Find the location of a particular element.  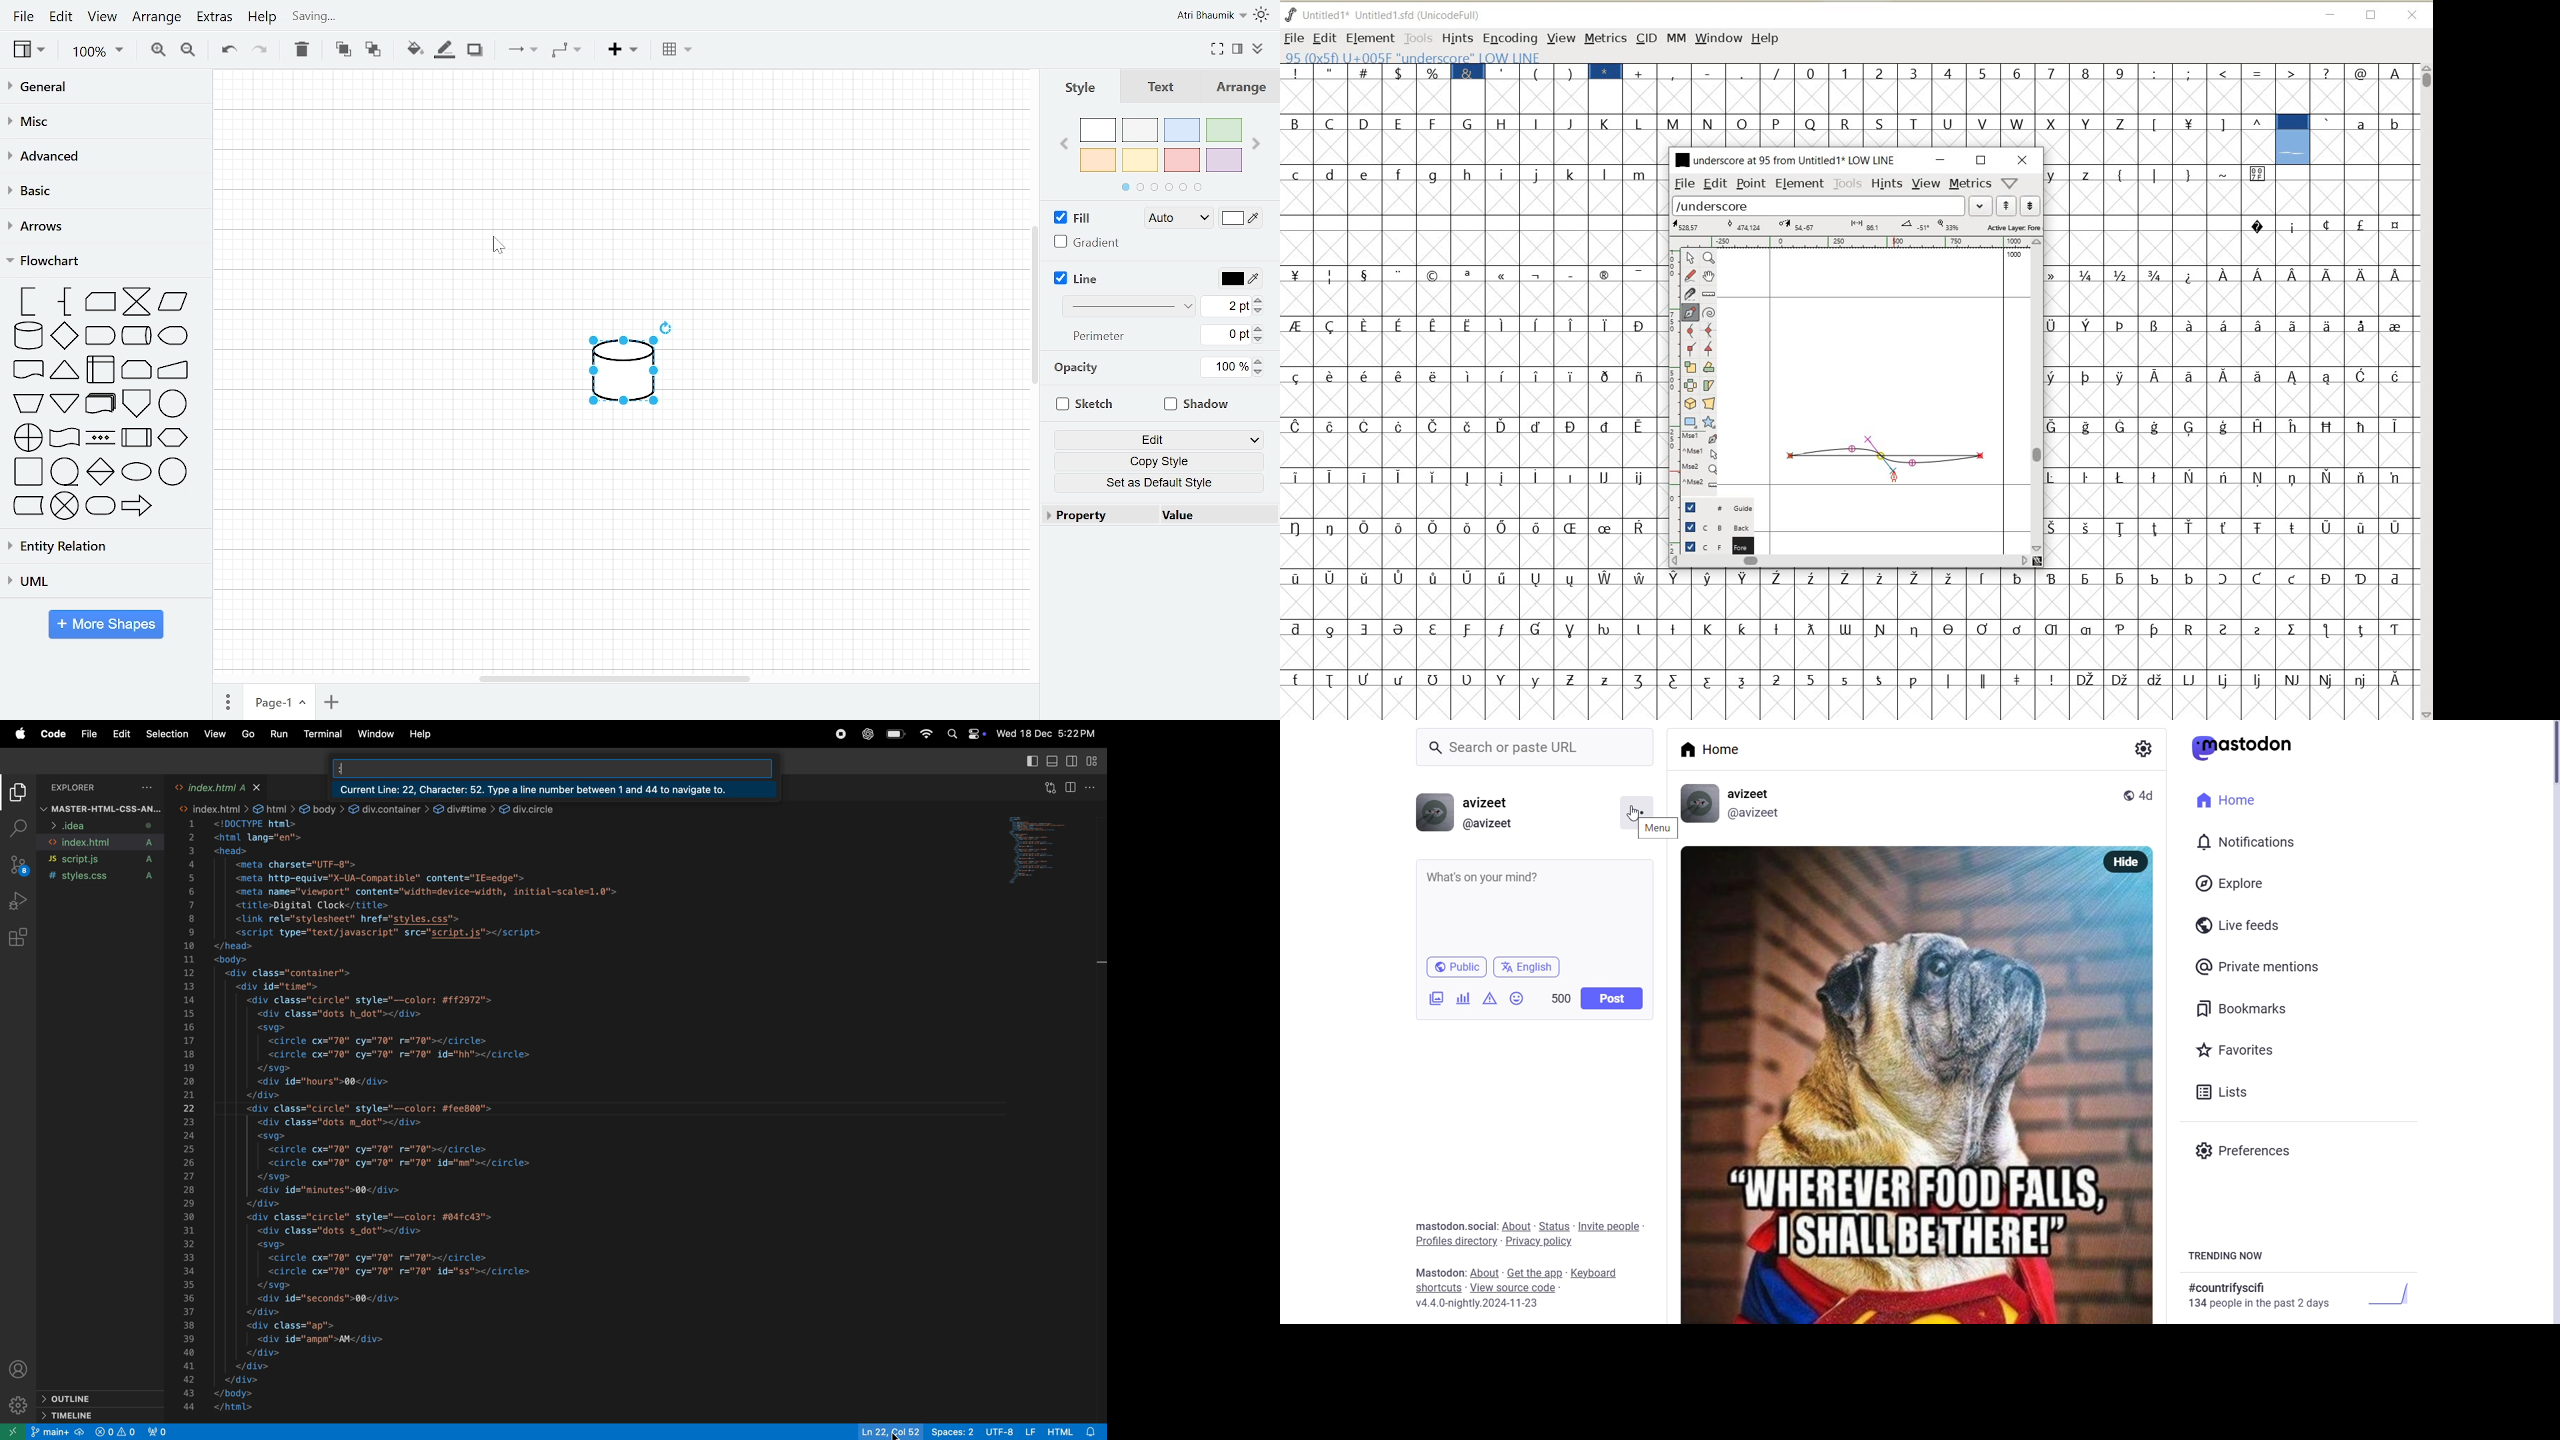

SCROLLBAR is located at coordinates (1850, 560).